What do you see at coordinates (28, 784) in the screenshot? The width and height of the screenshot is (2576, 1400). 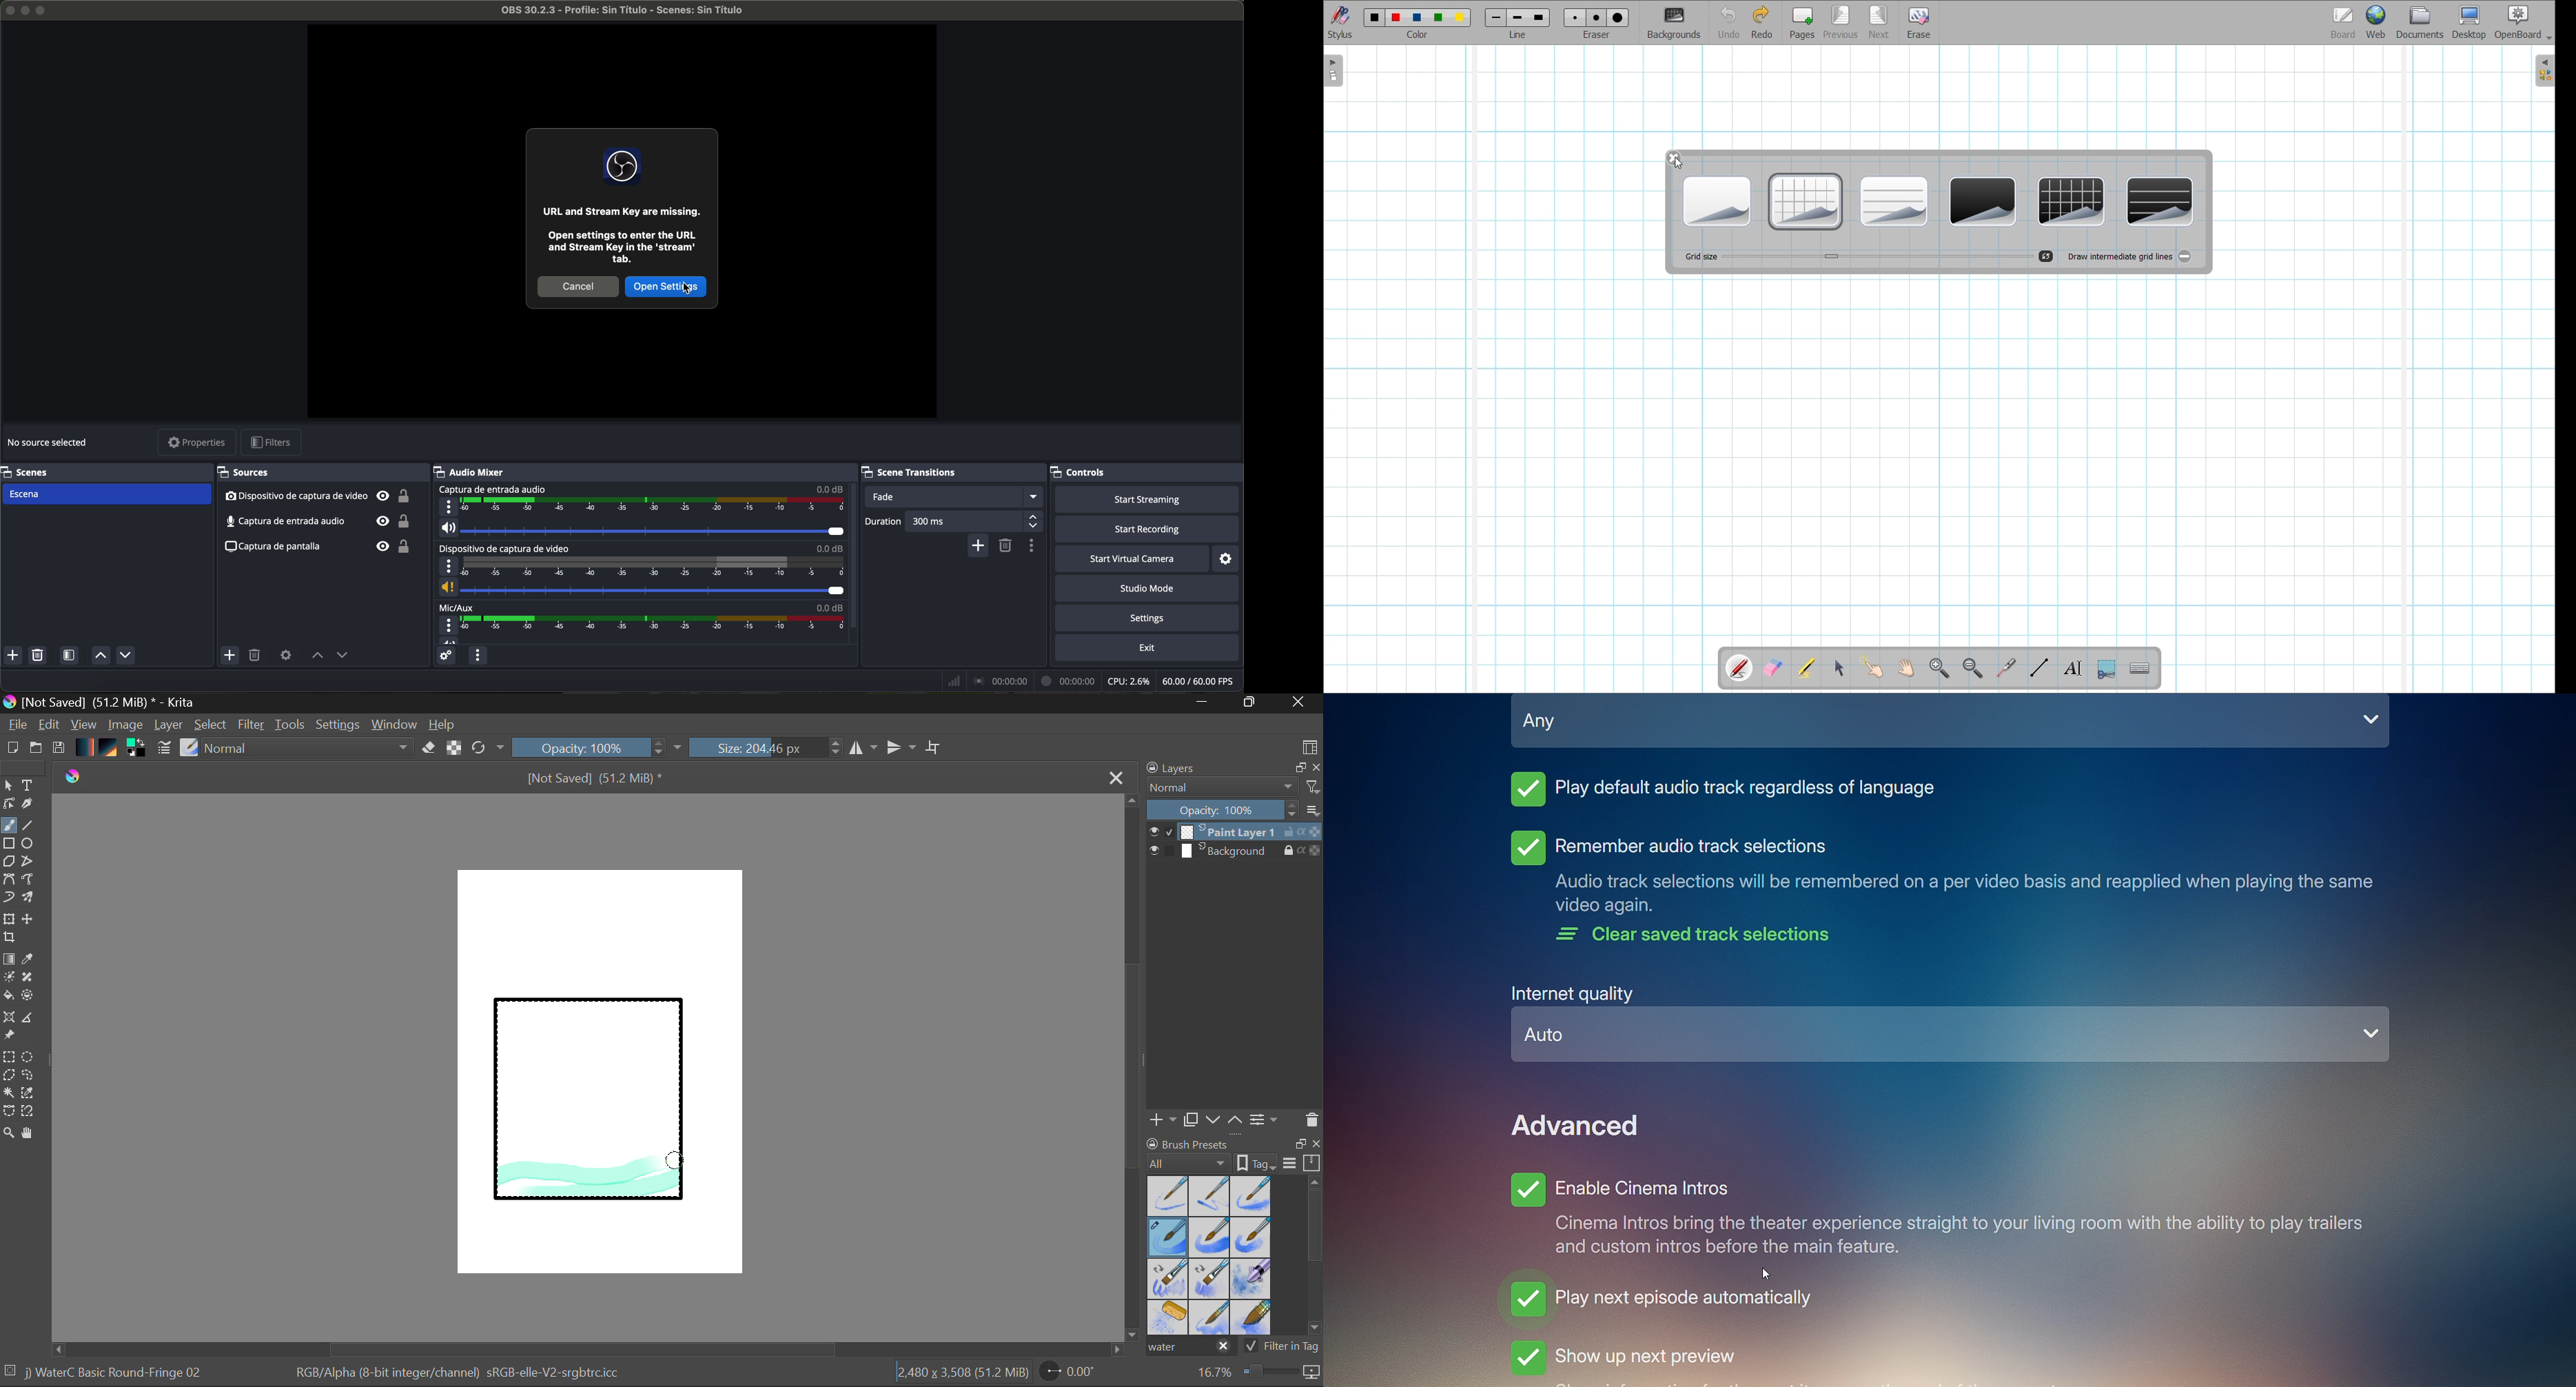 I see `Text` at bounding box center [28, 784].